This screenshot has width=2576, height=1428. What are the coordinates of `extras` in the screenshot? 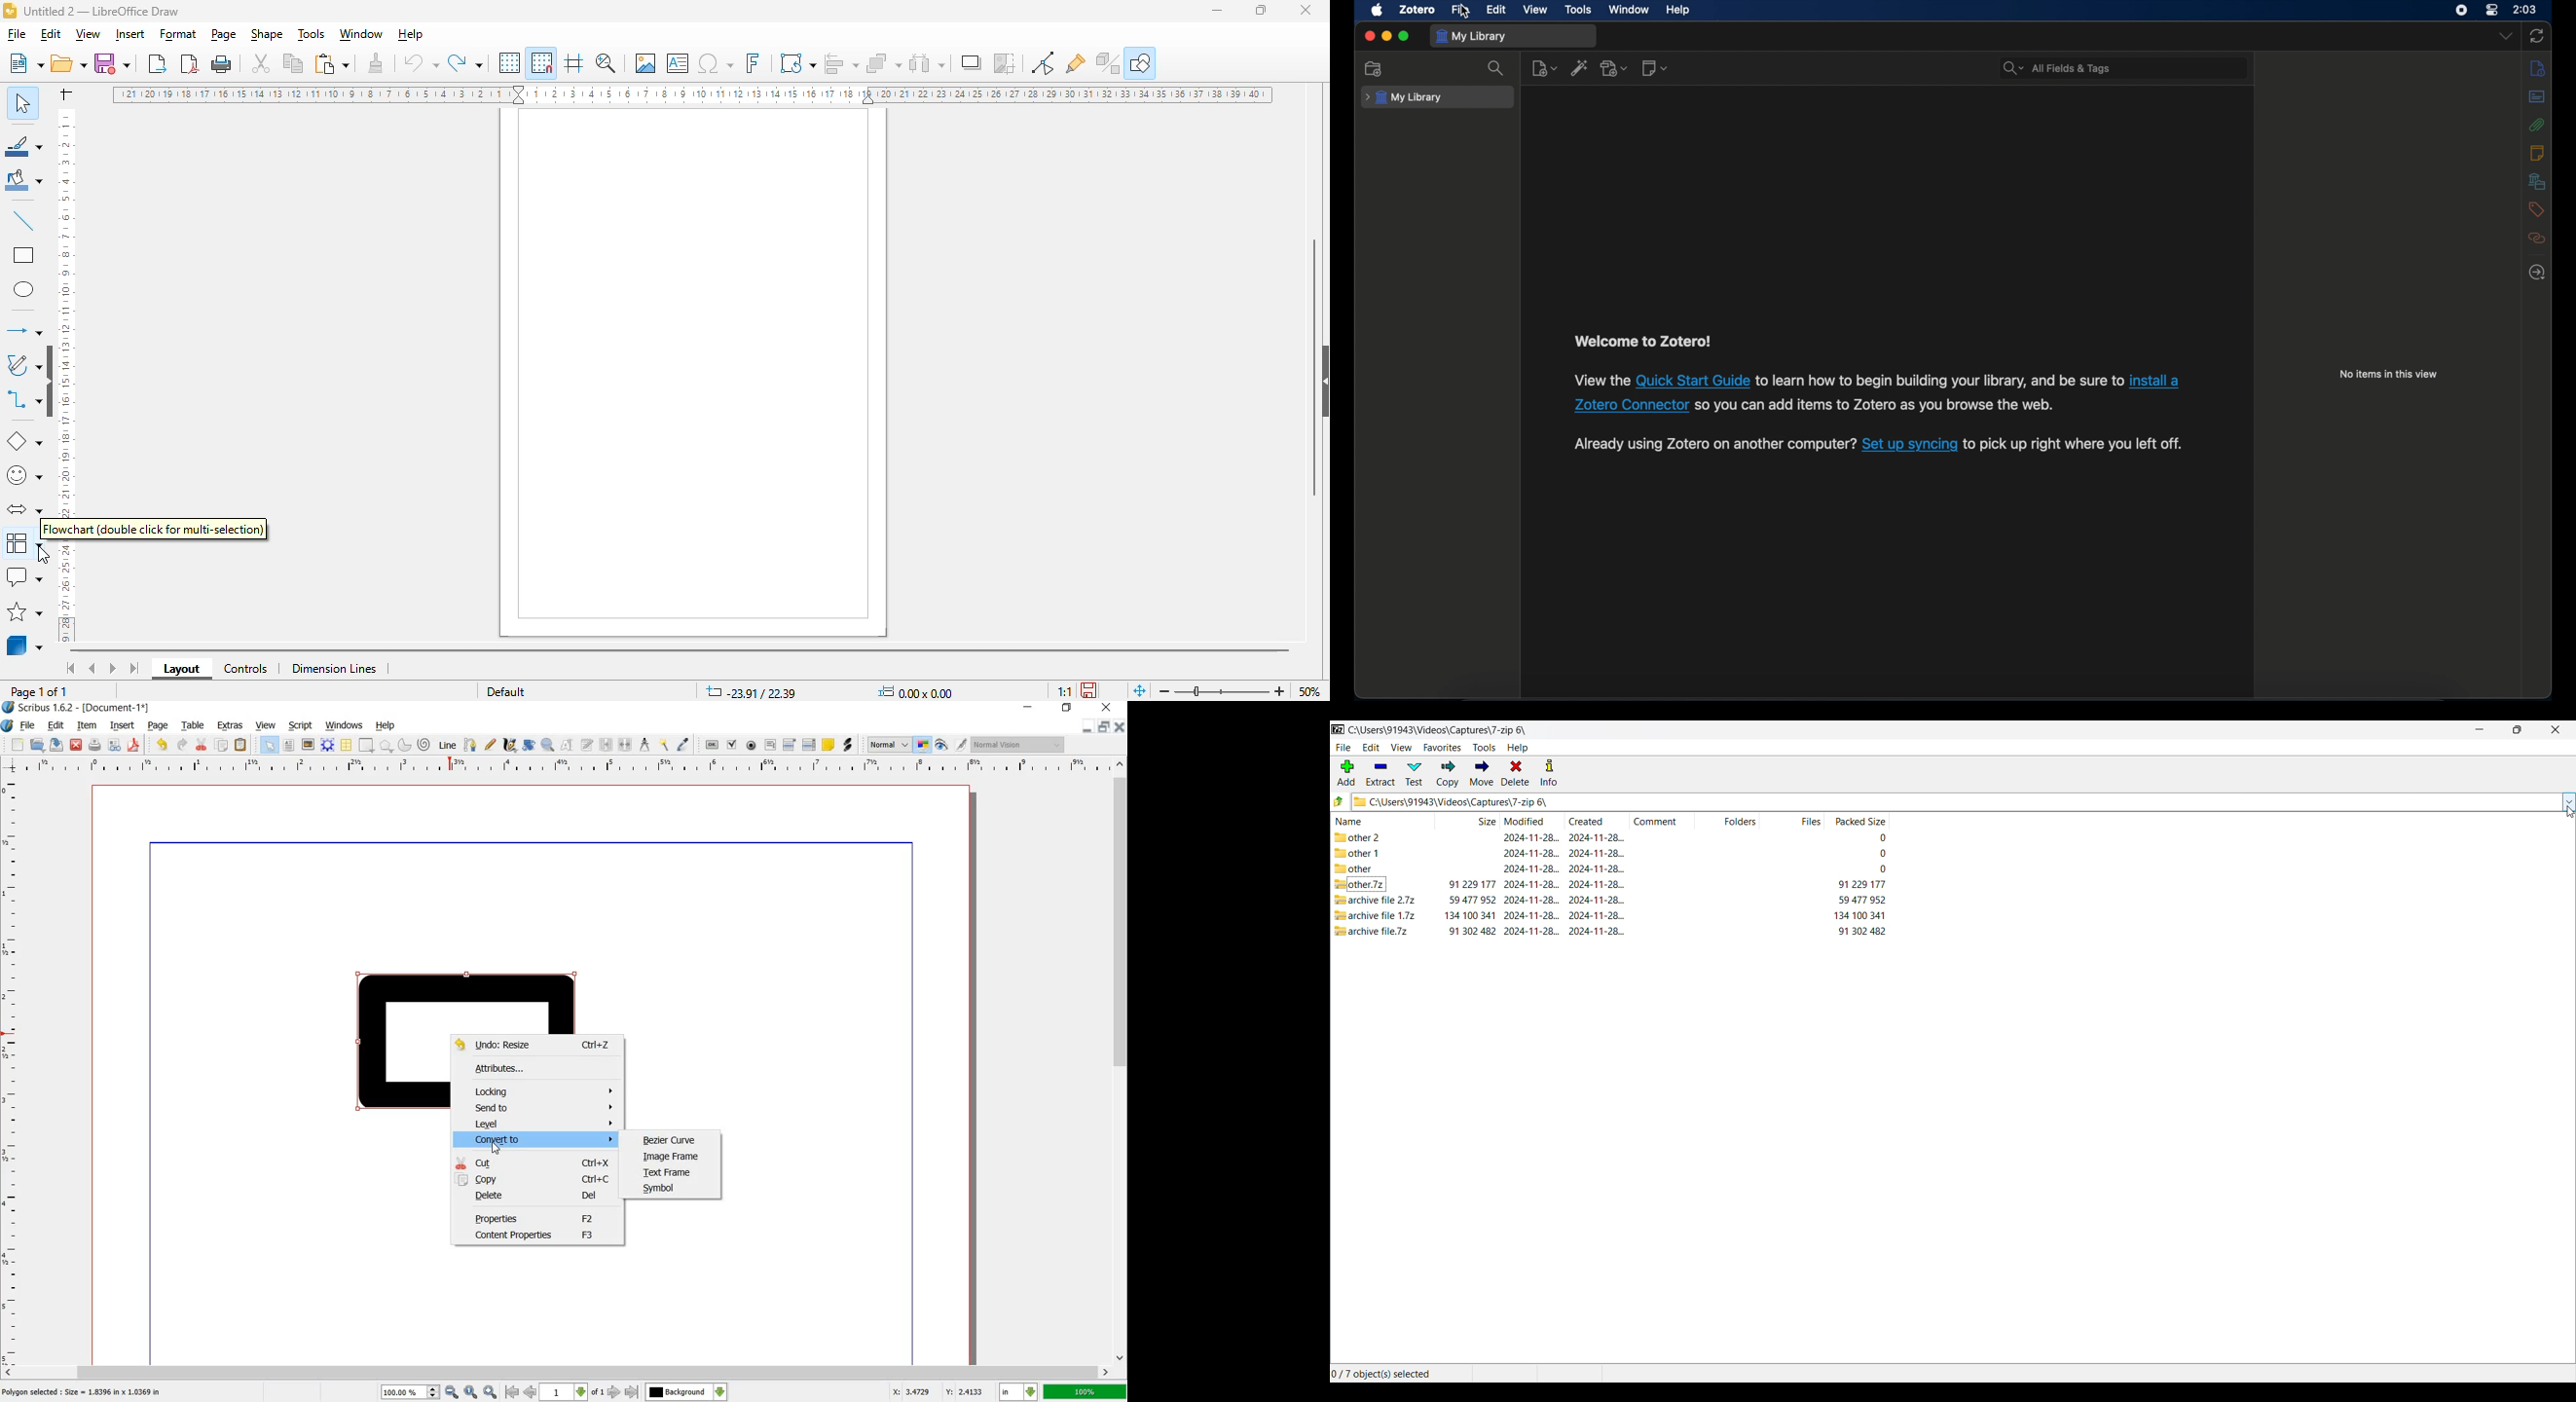 It's located at (230, 725).